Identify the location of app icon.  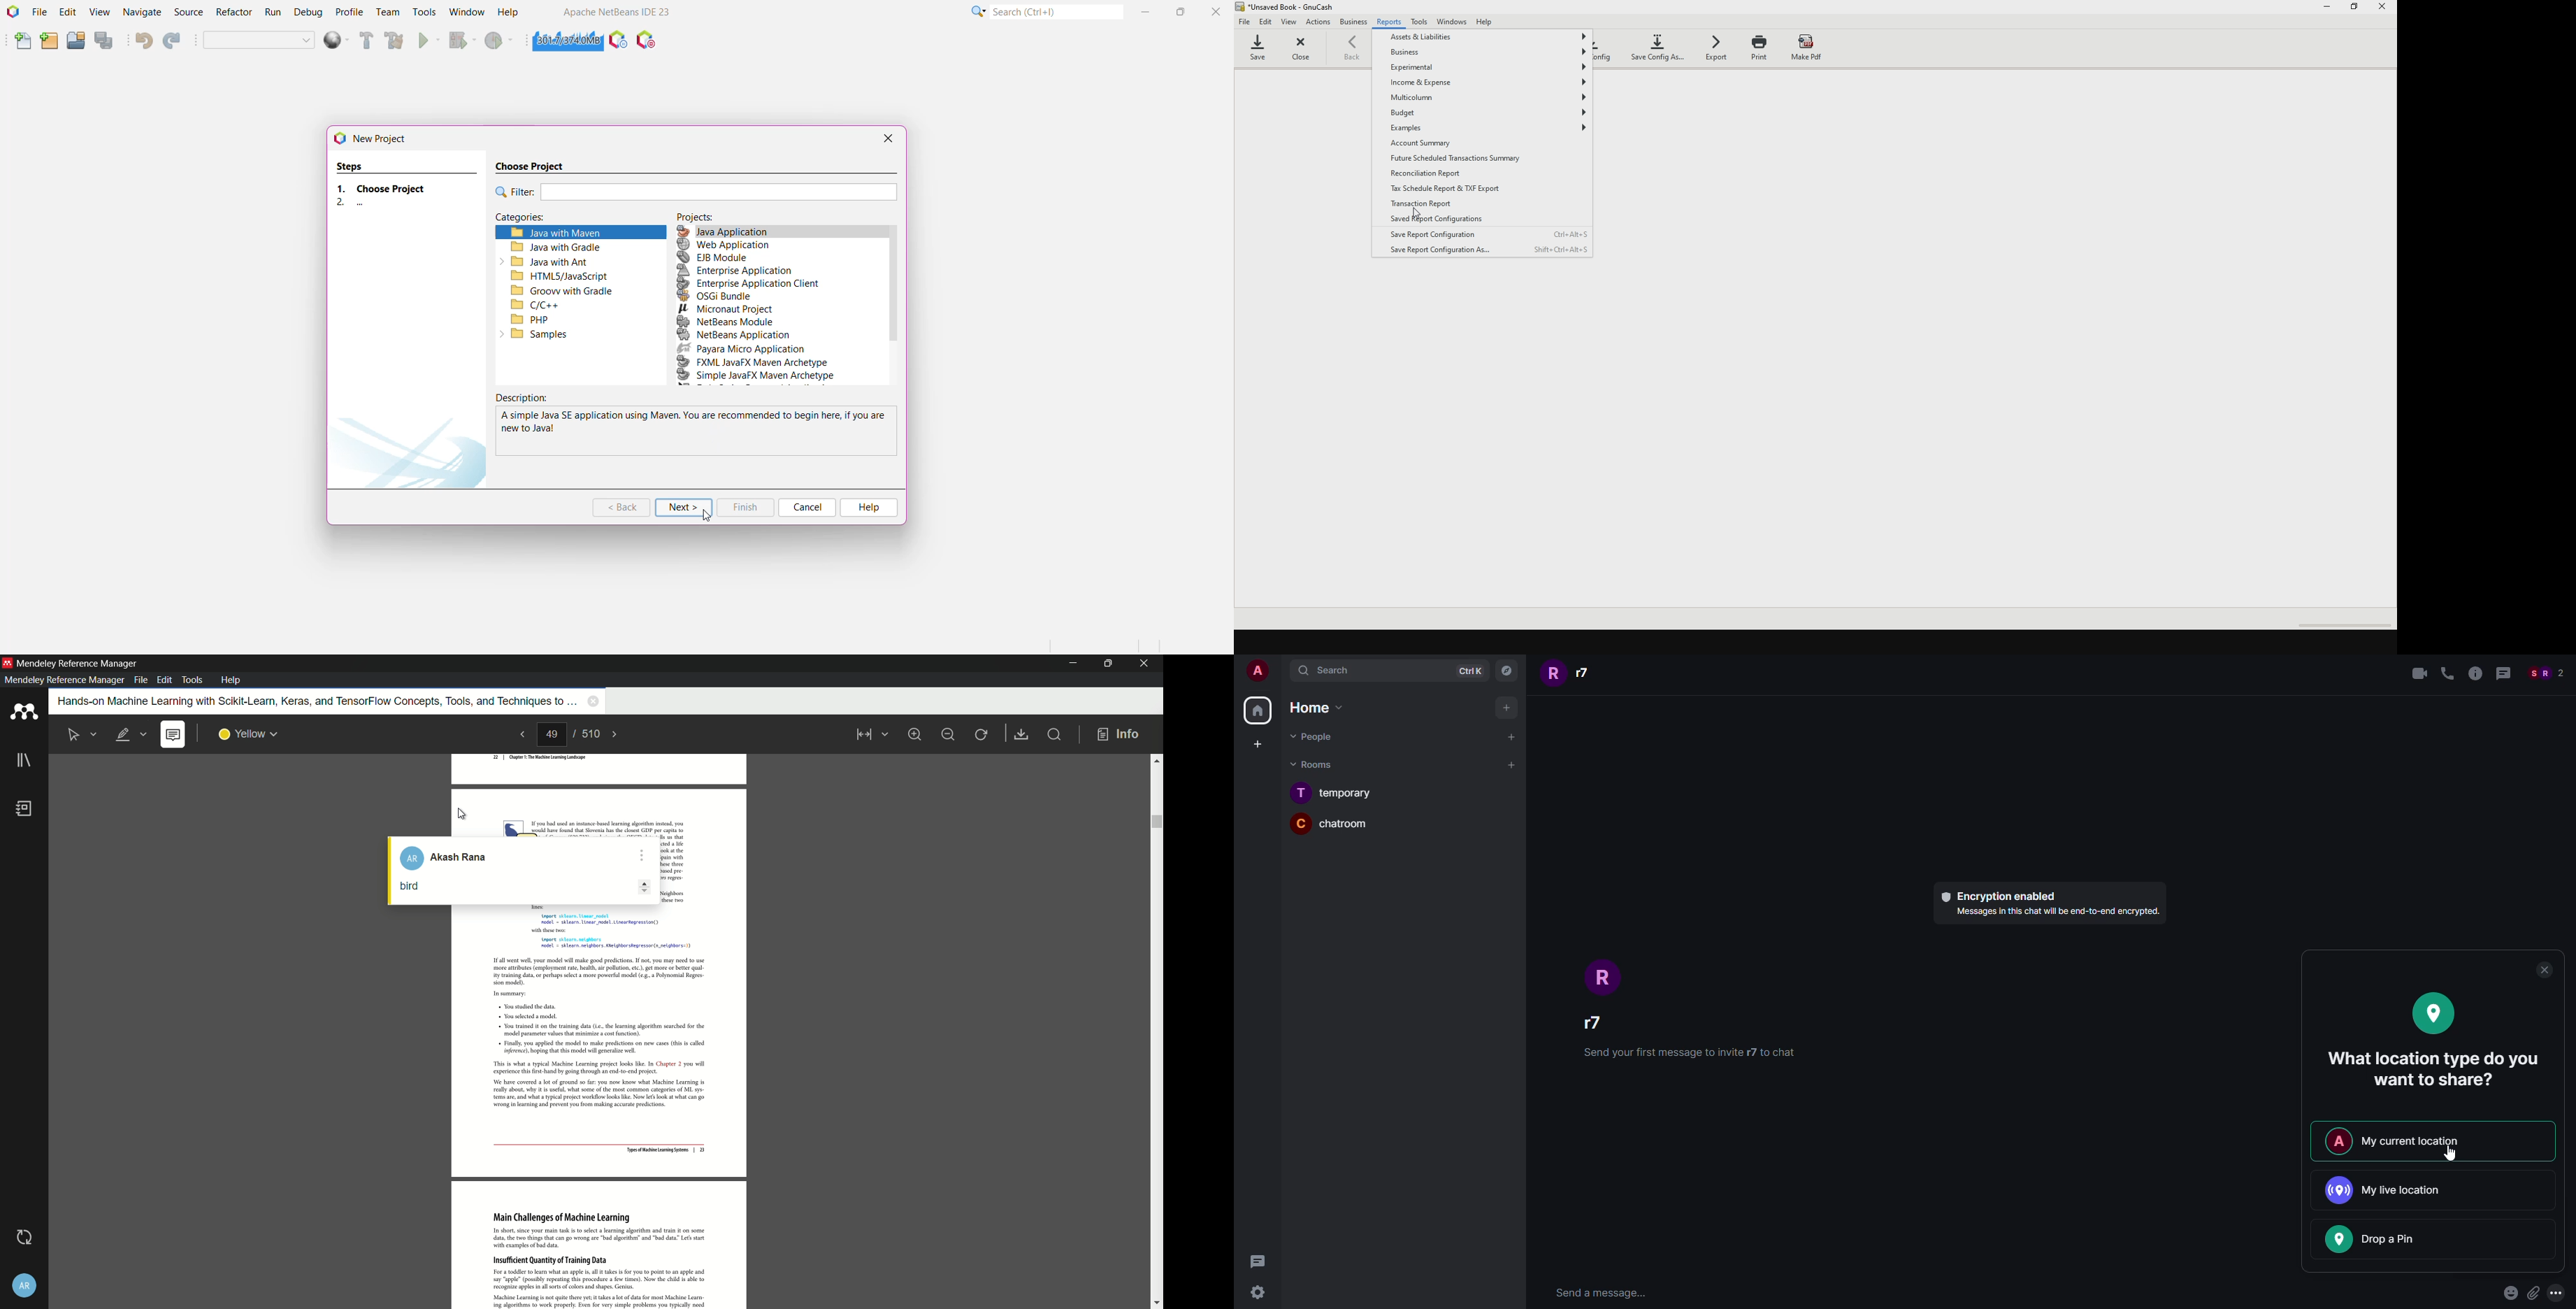
(7, 663).